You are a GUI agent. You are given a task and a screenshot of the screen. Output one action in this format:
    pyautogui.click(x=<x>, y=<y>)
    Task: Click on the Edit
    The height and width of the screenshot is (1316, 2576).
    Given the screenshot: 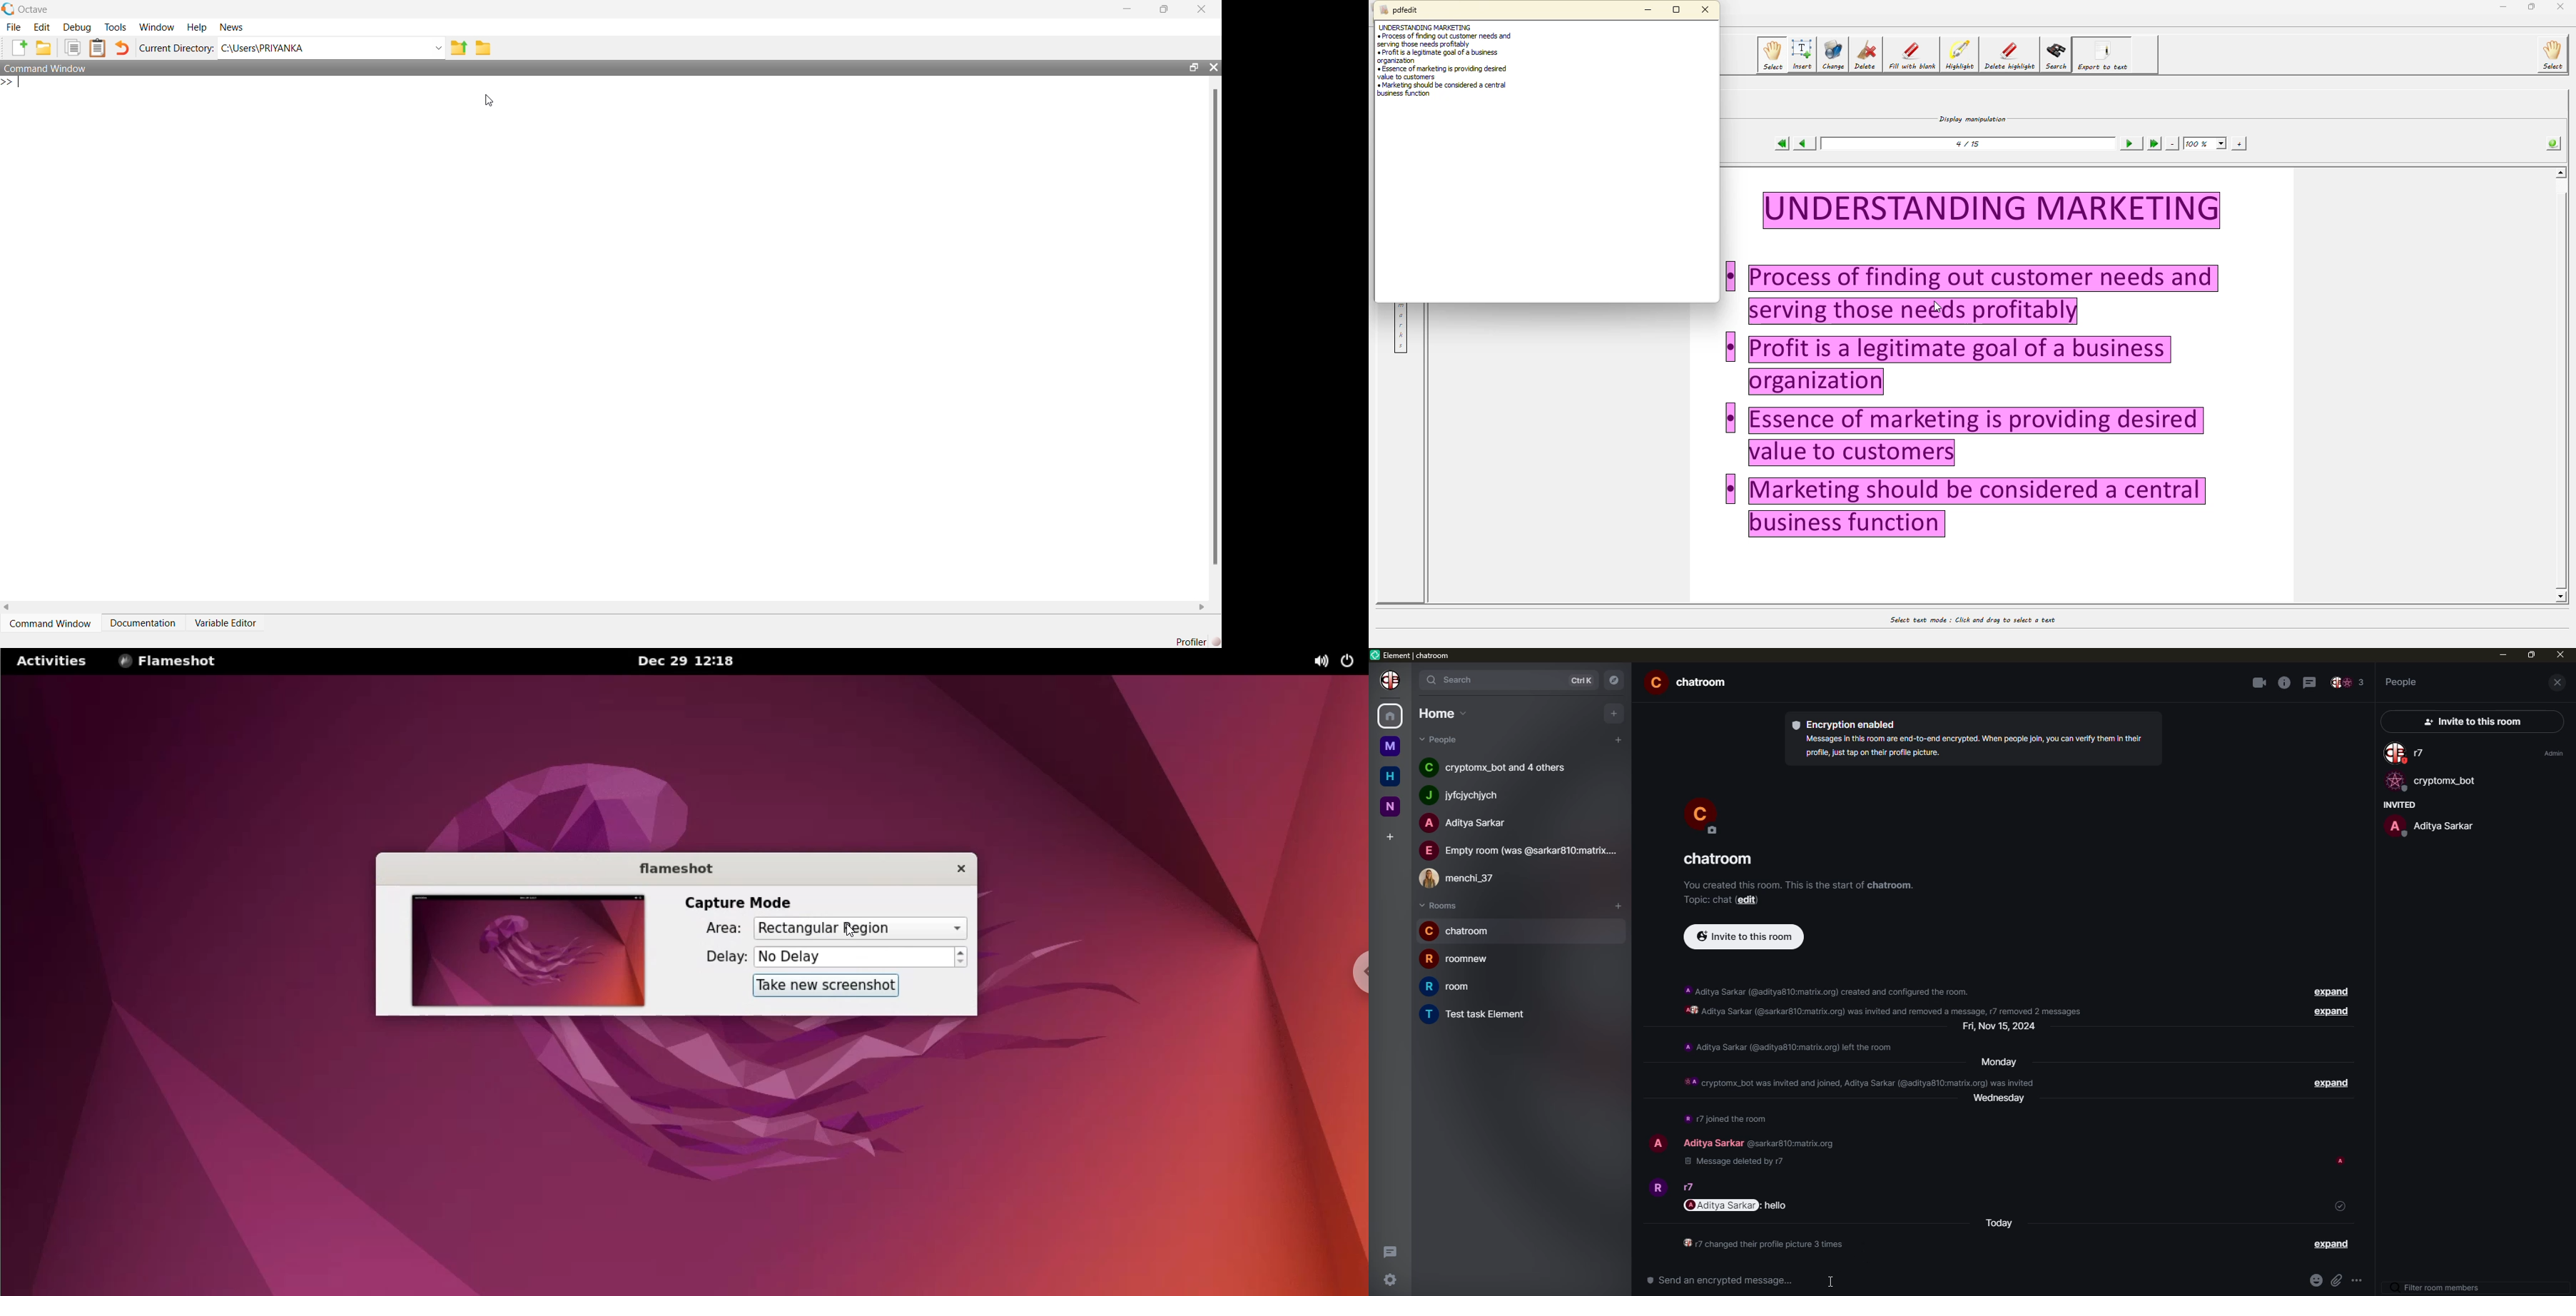 What is the action you would take?
    pyautogui.click(x=41, y=27)
    